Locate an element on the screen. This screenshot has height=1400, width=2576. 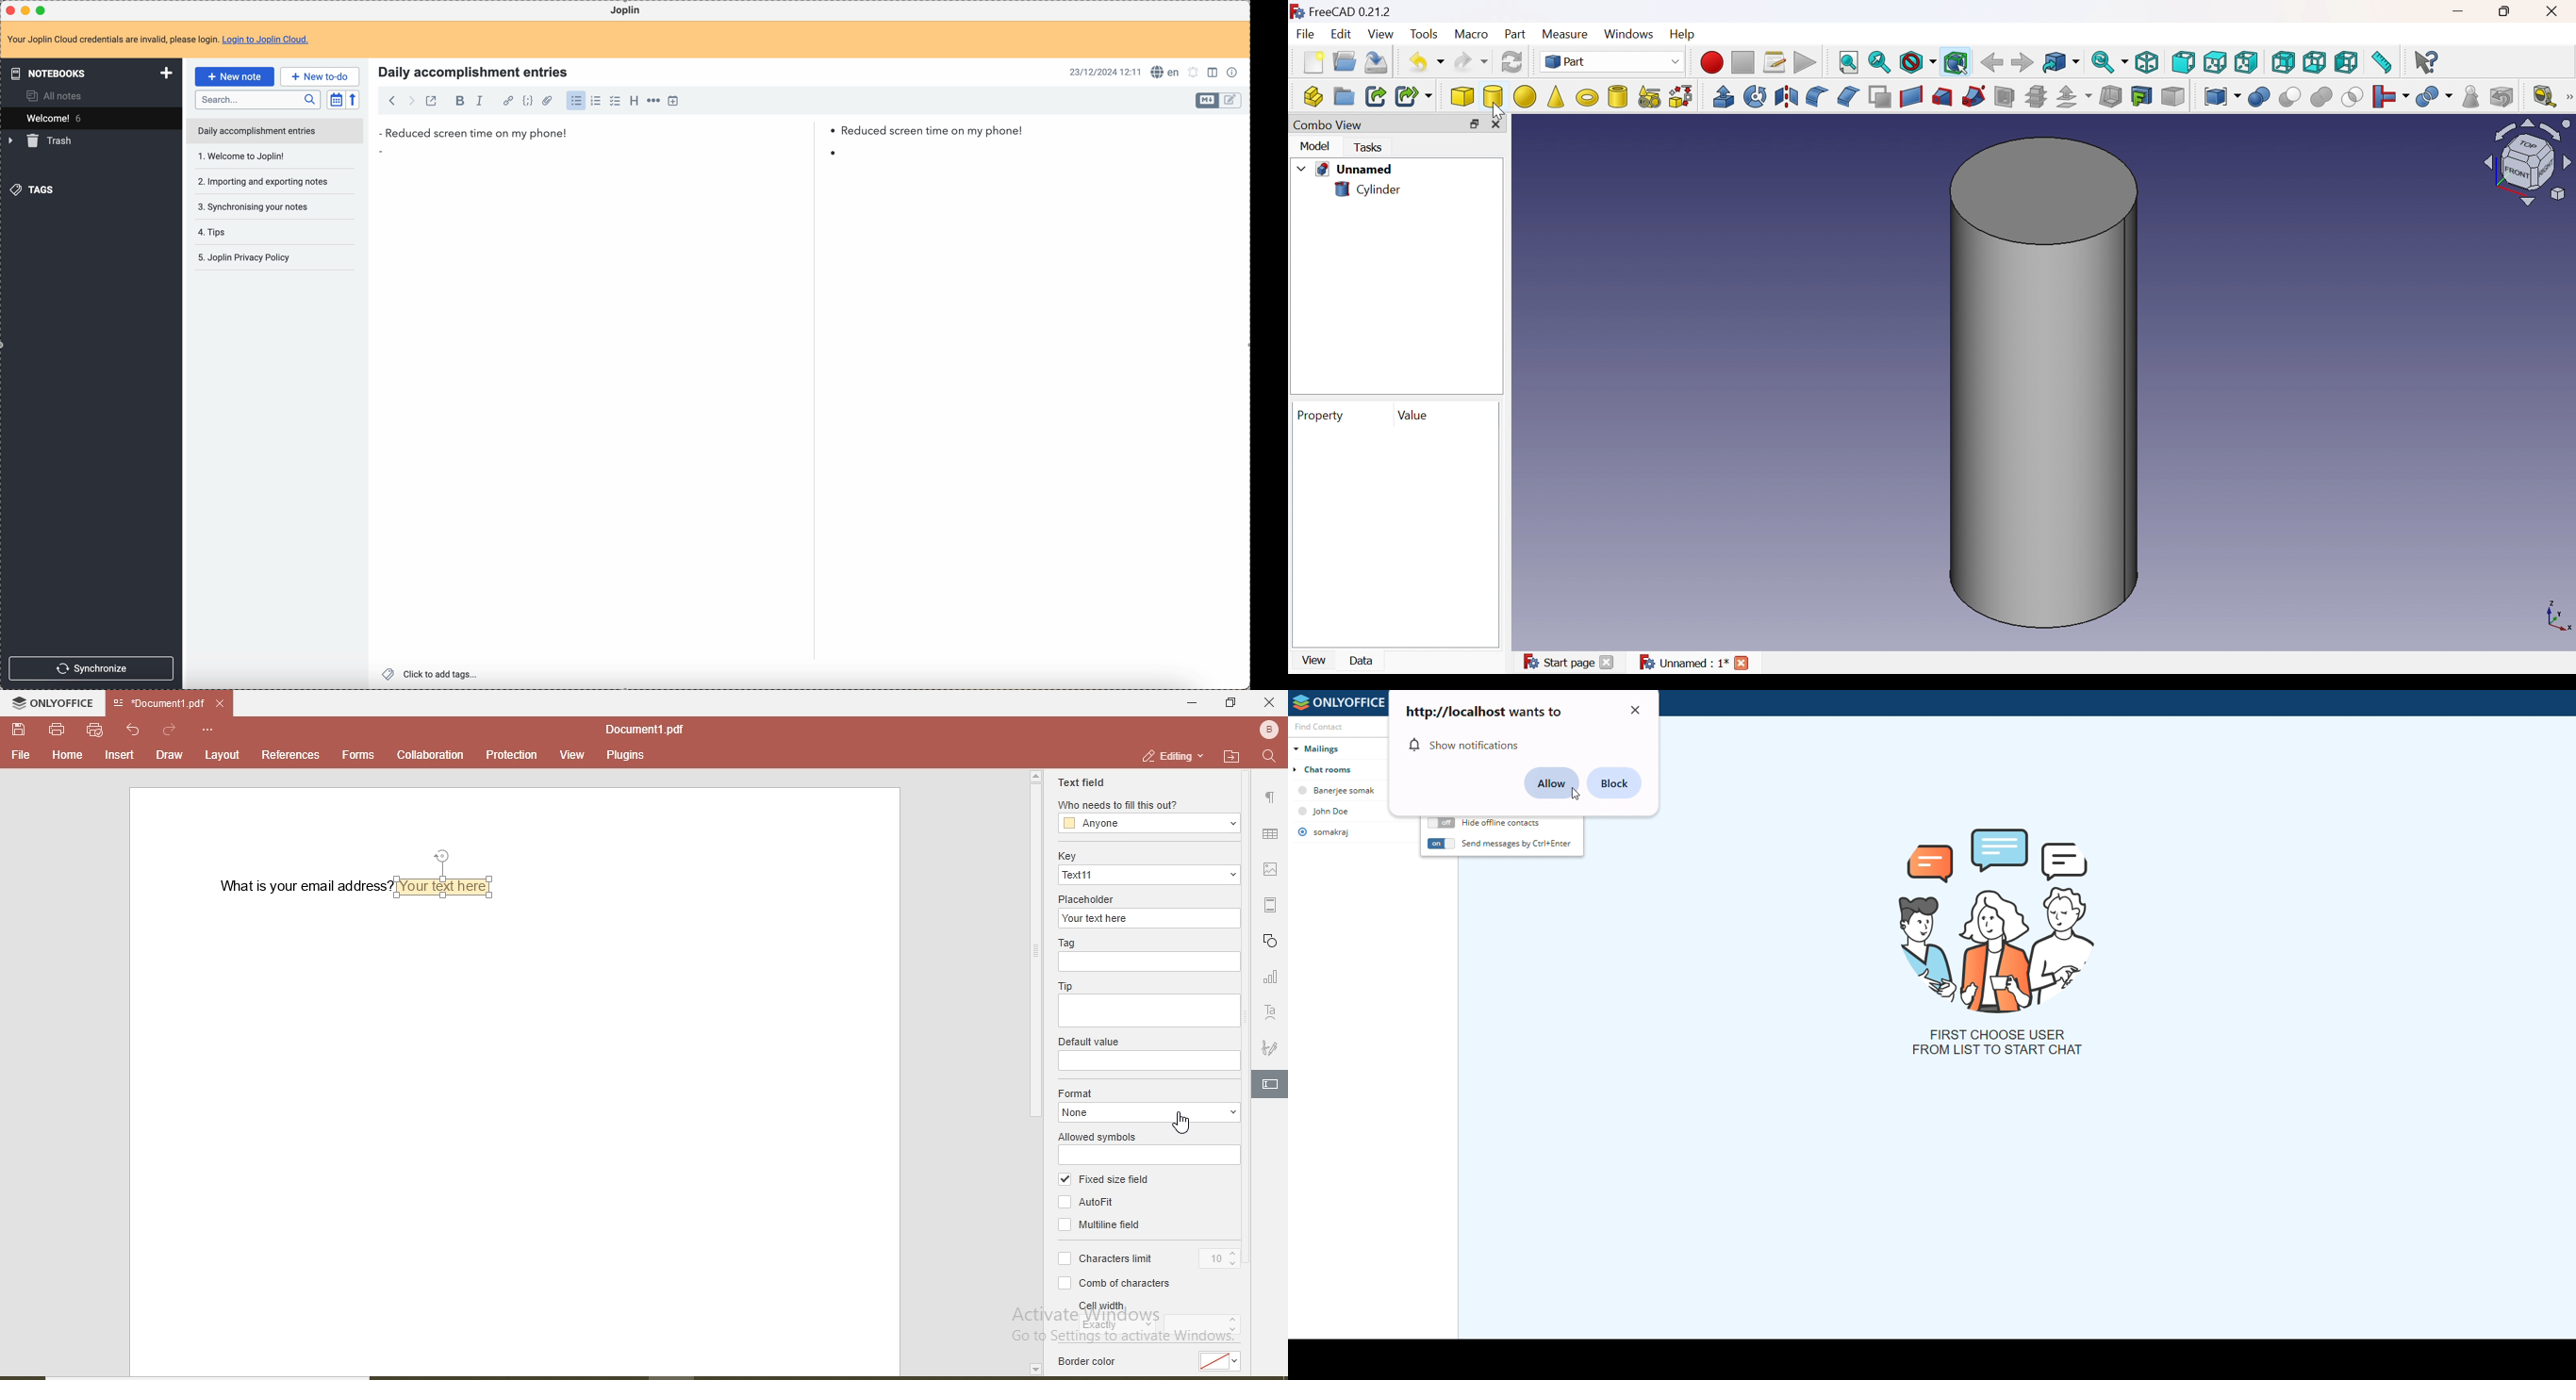
Cylinder is located at coordinates (2045, 383).